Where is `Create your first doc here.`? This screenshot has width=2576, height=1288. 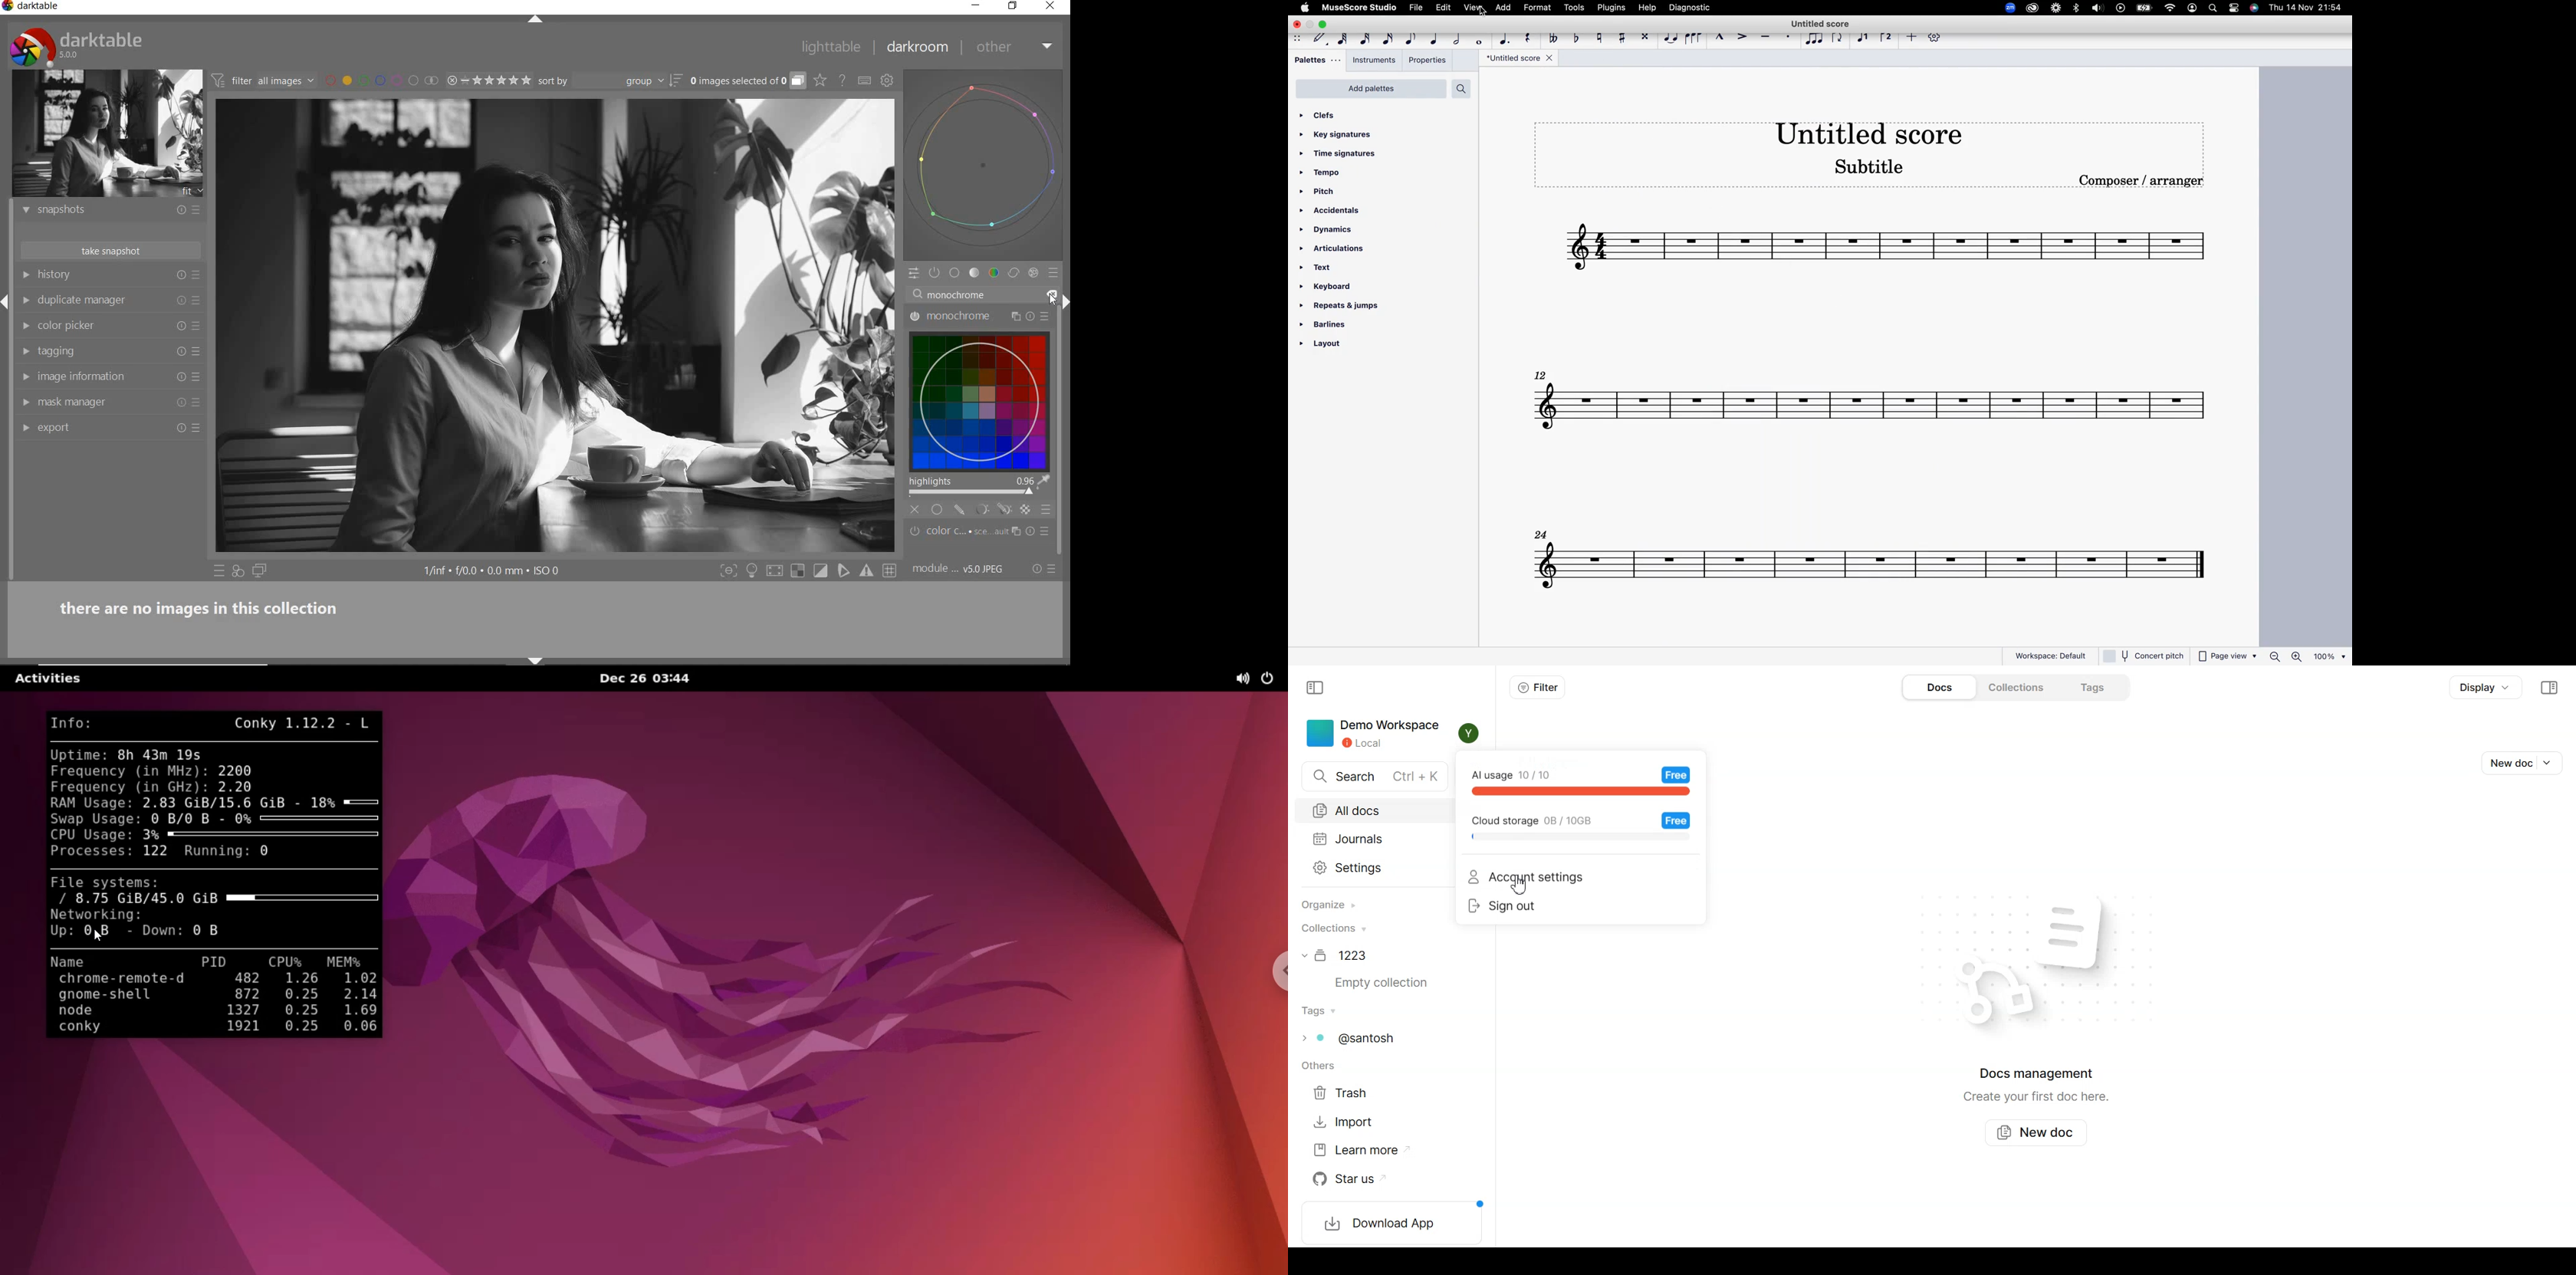 Create your first doc here. is located at coordinates (2035, 1098).